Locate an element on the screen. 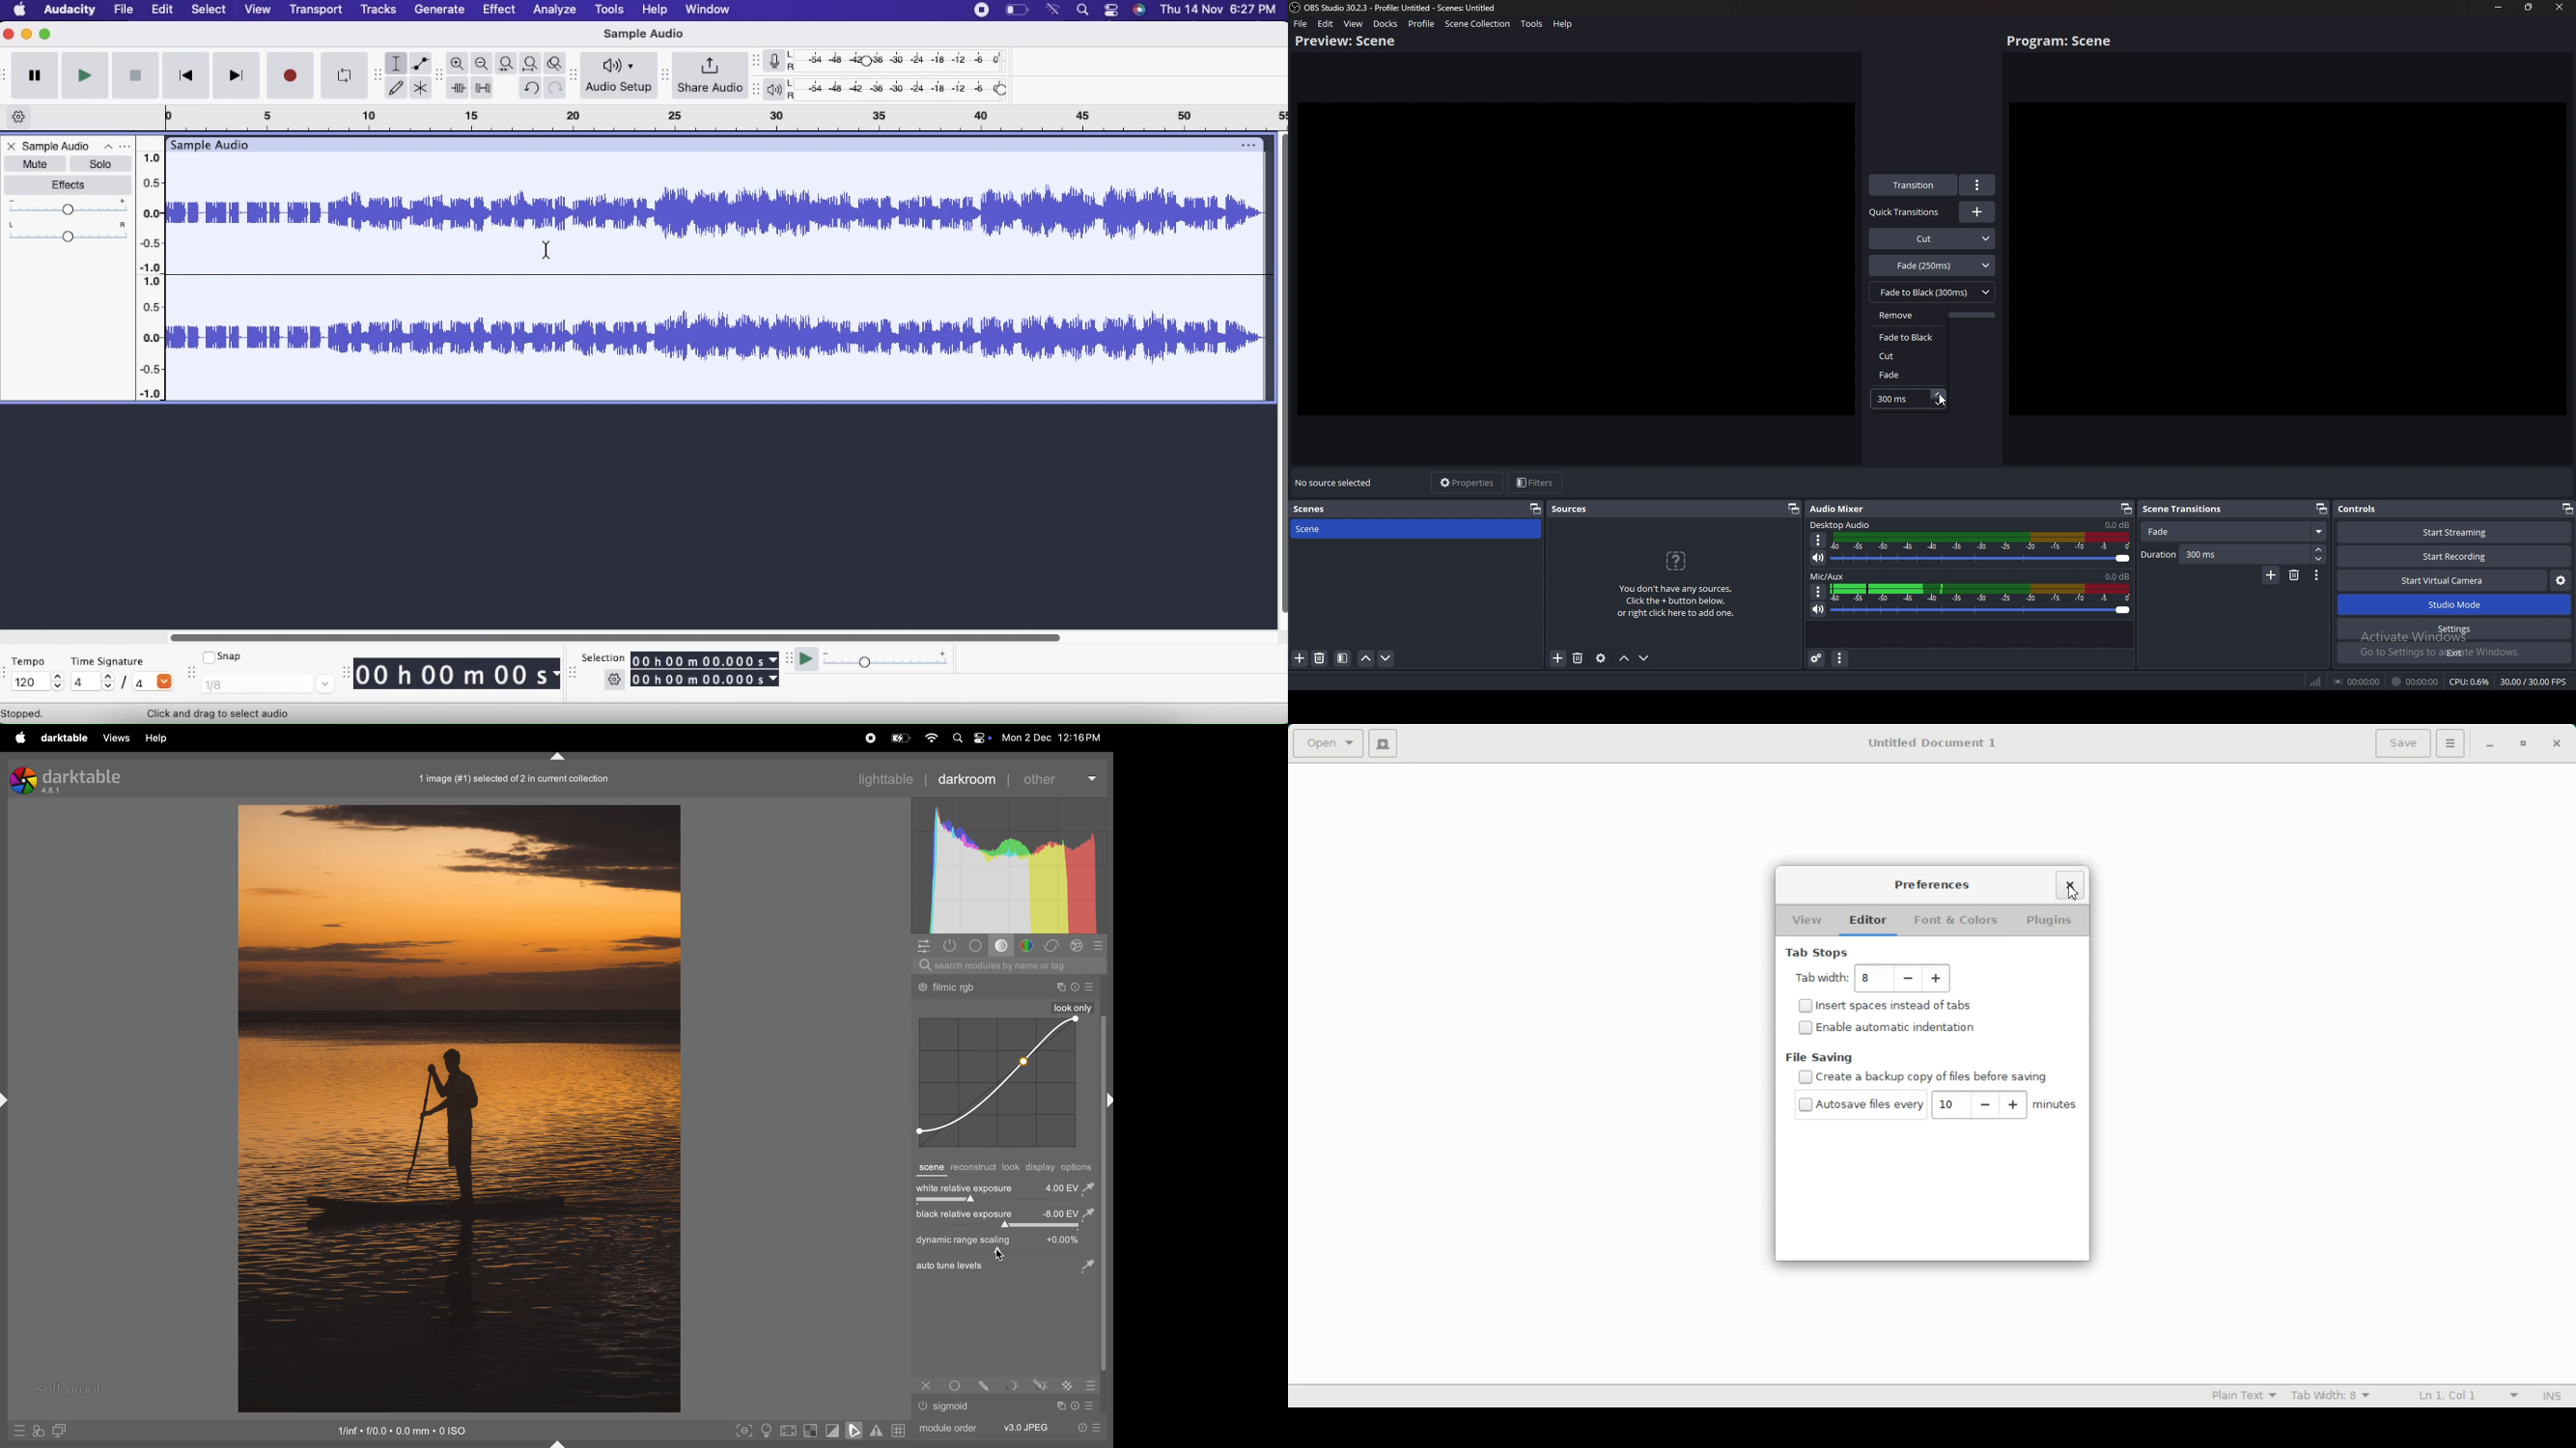 This screenshot has width=2576, height=1456. Create a new document is located at coordinates (1387, 744).